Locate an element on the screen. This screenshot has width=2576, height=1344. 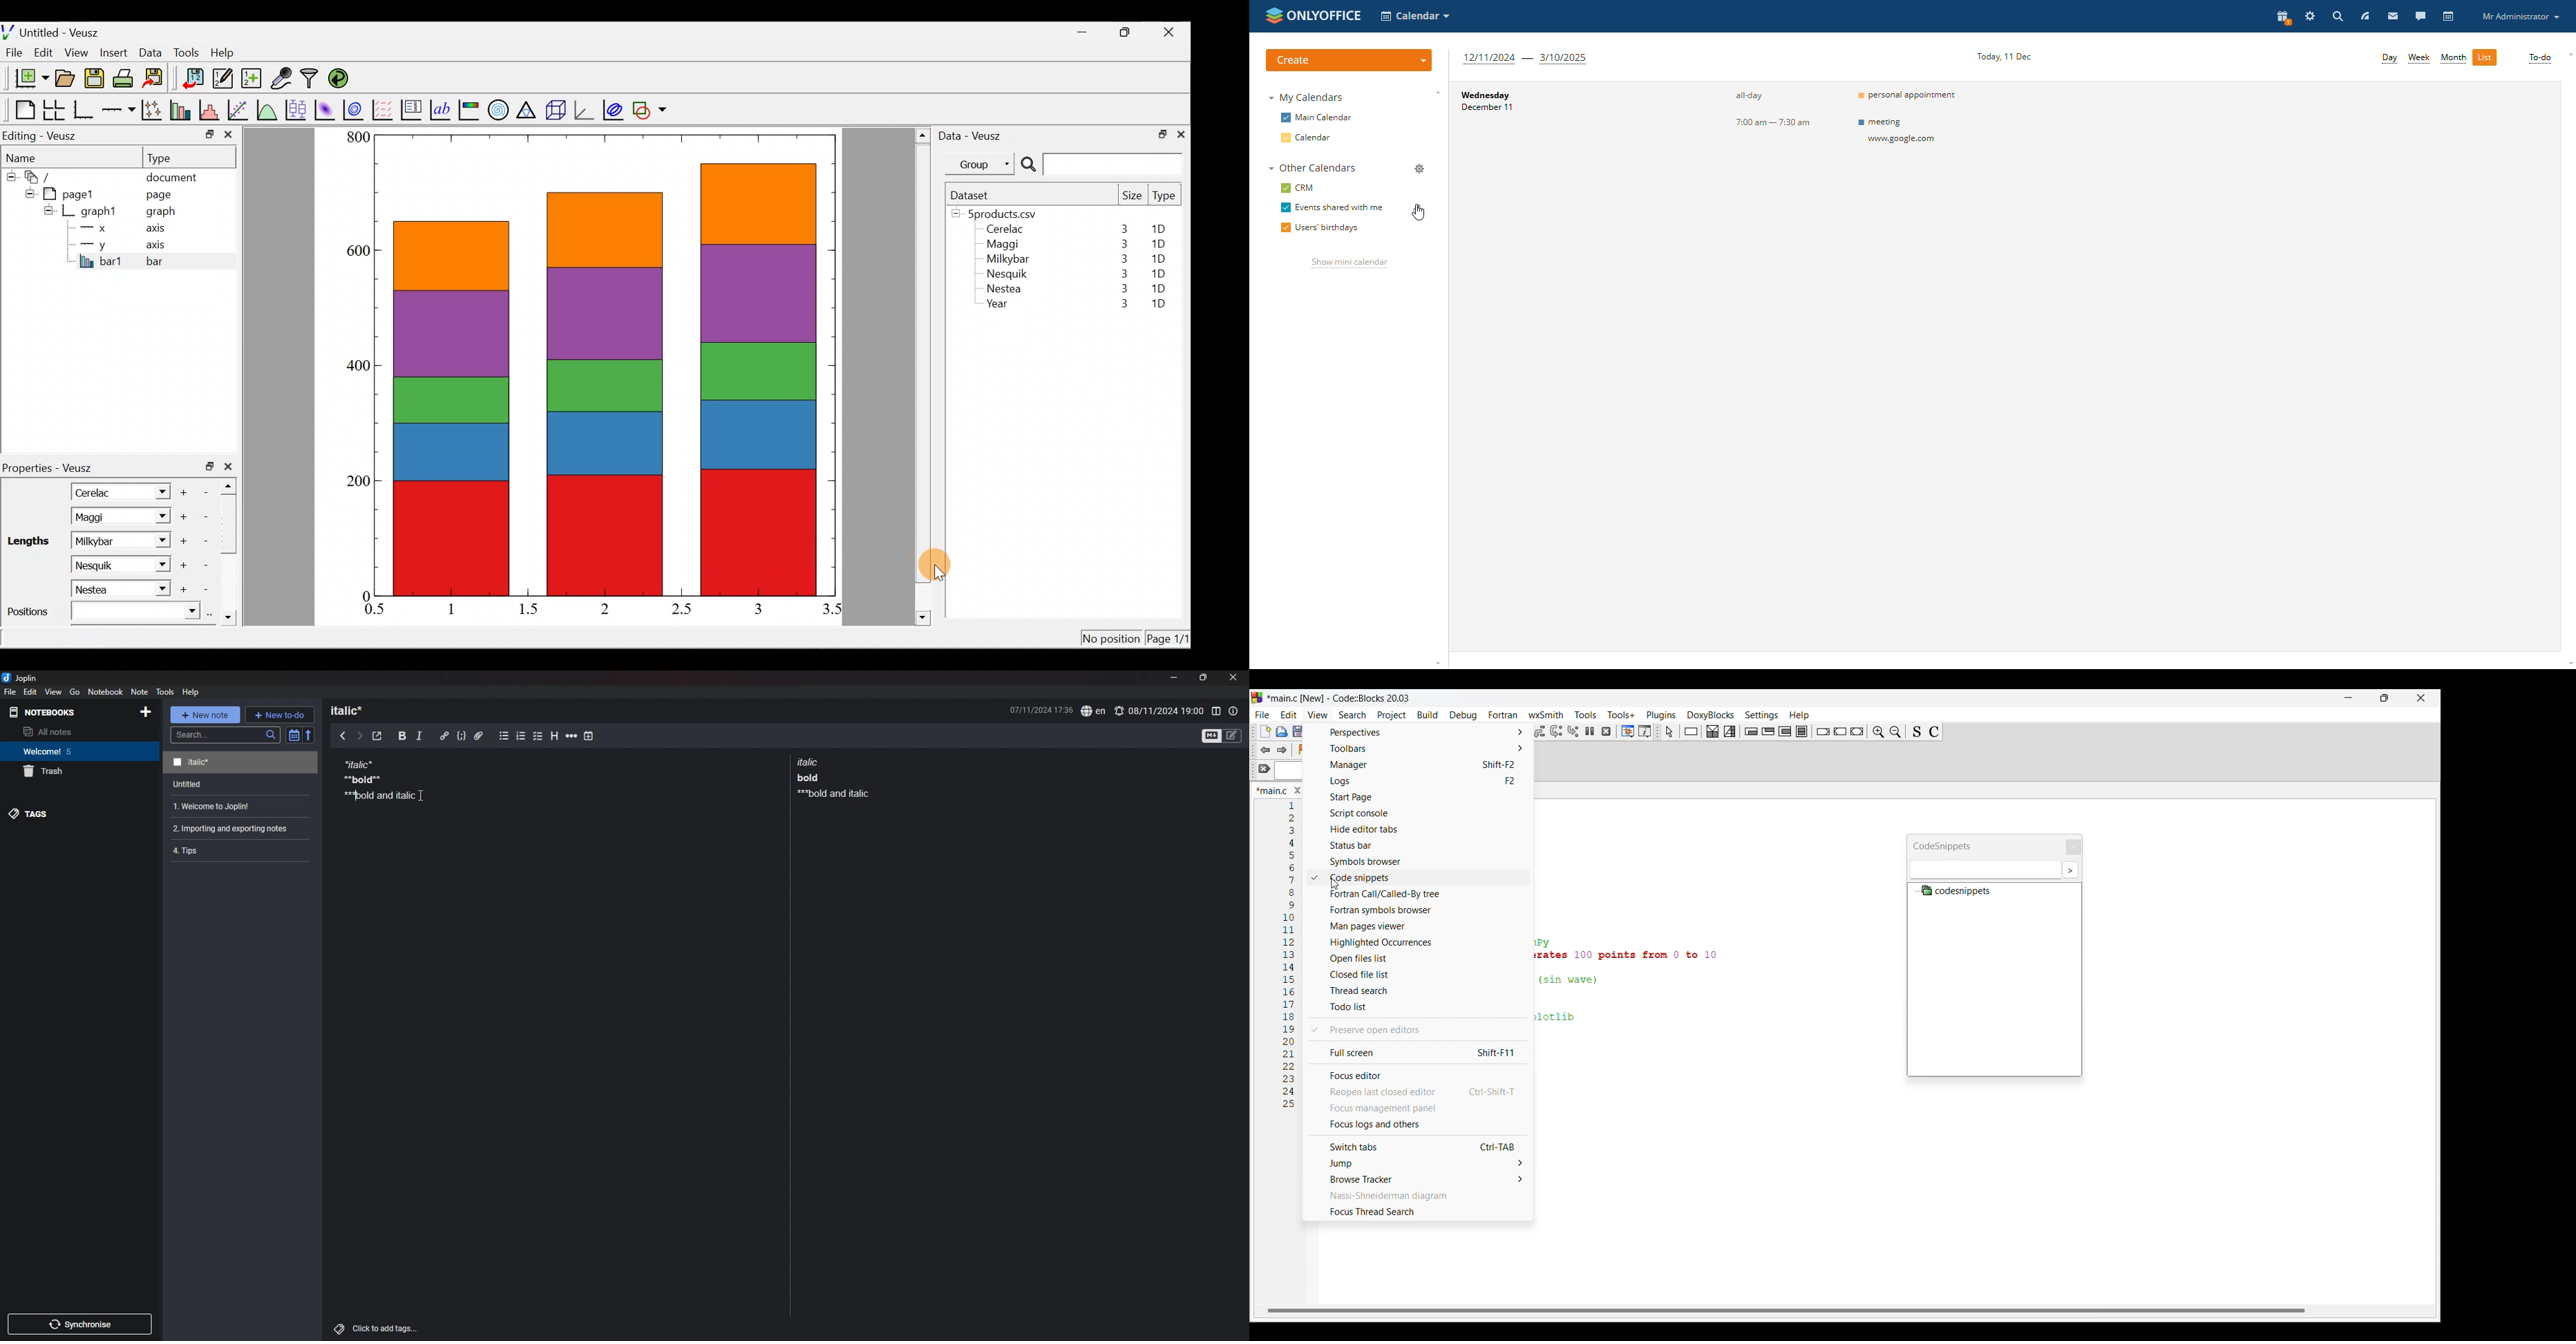
cursor is located at coordinates (1419, 213).